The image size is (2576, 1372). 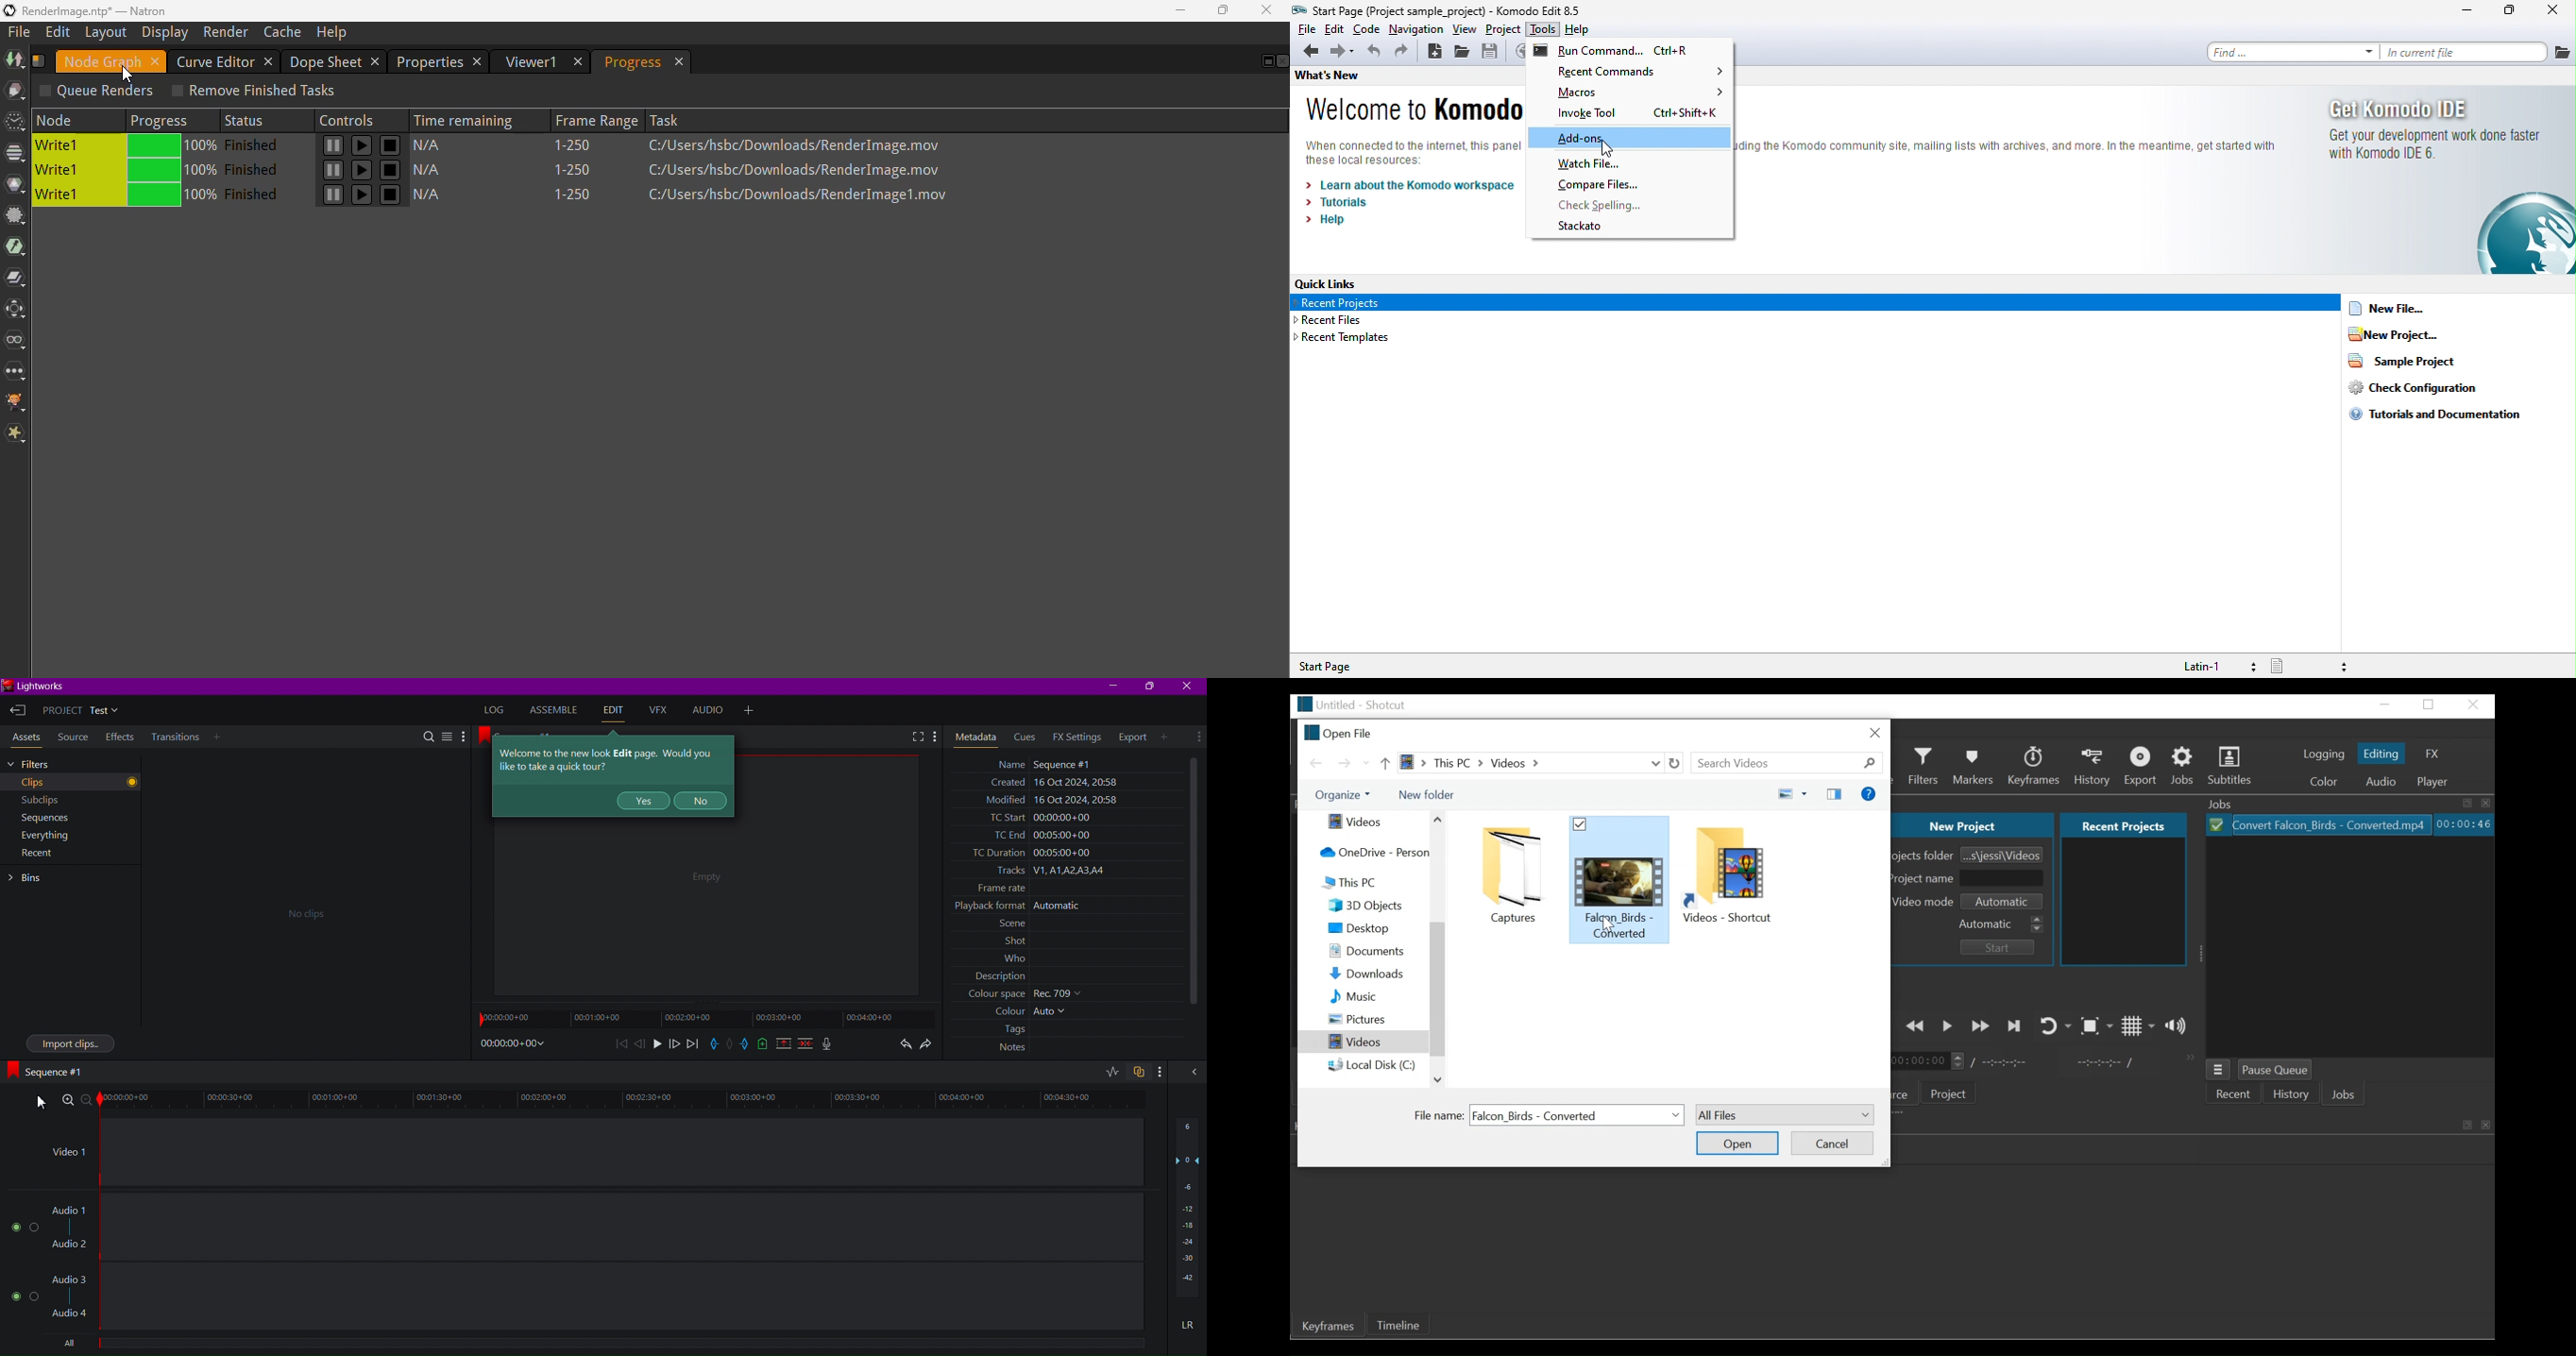 What do you see at coordinates (53, 1071) in the screenshot?
I see `Sequence #1` at bounding box center [53, 1071].